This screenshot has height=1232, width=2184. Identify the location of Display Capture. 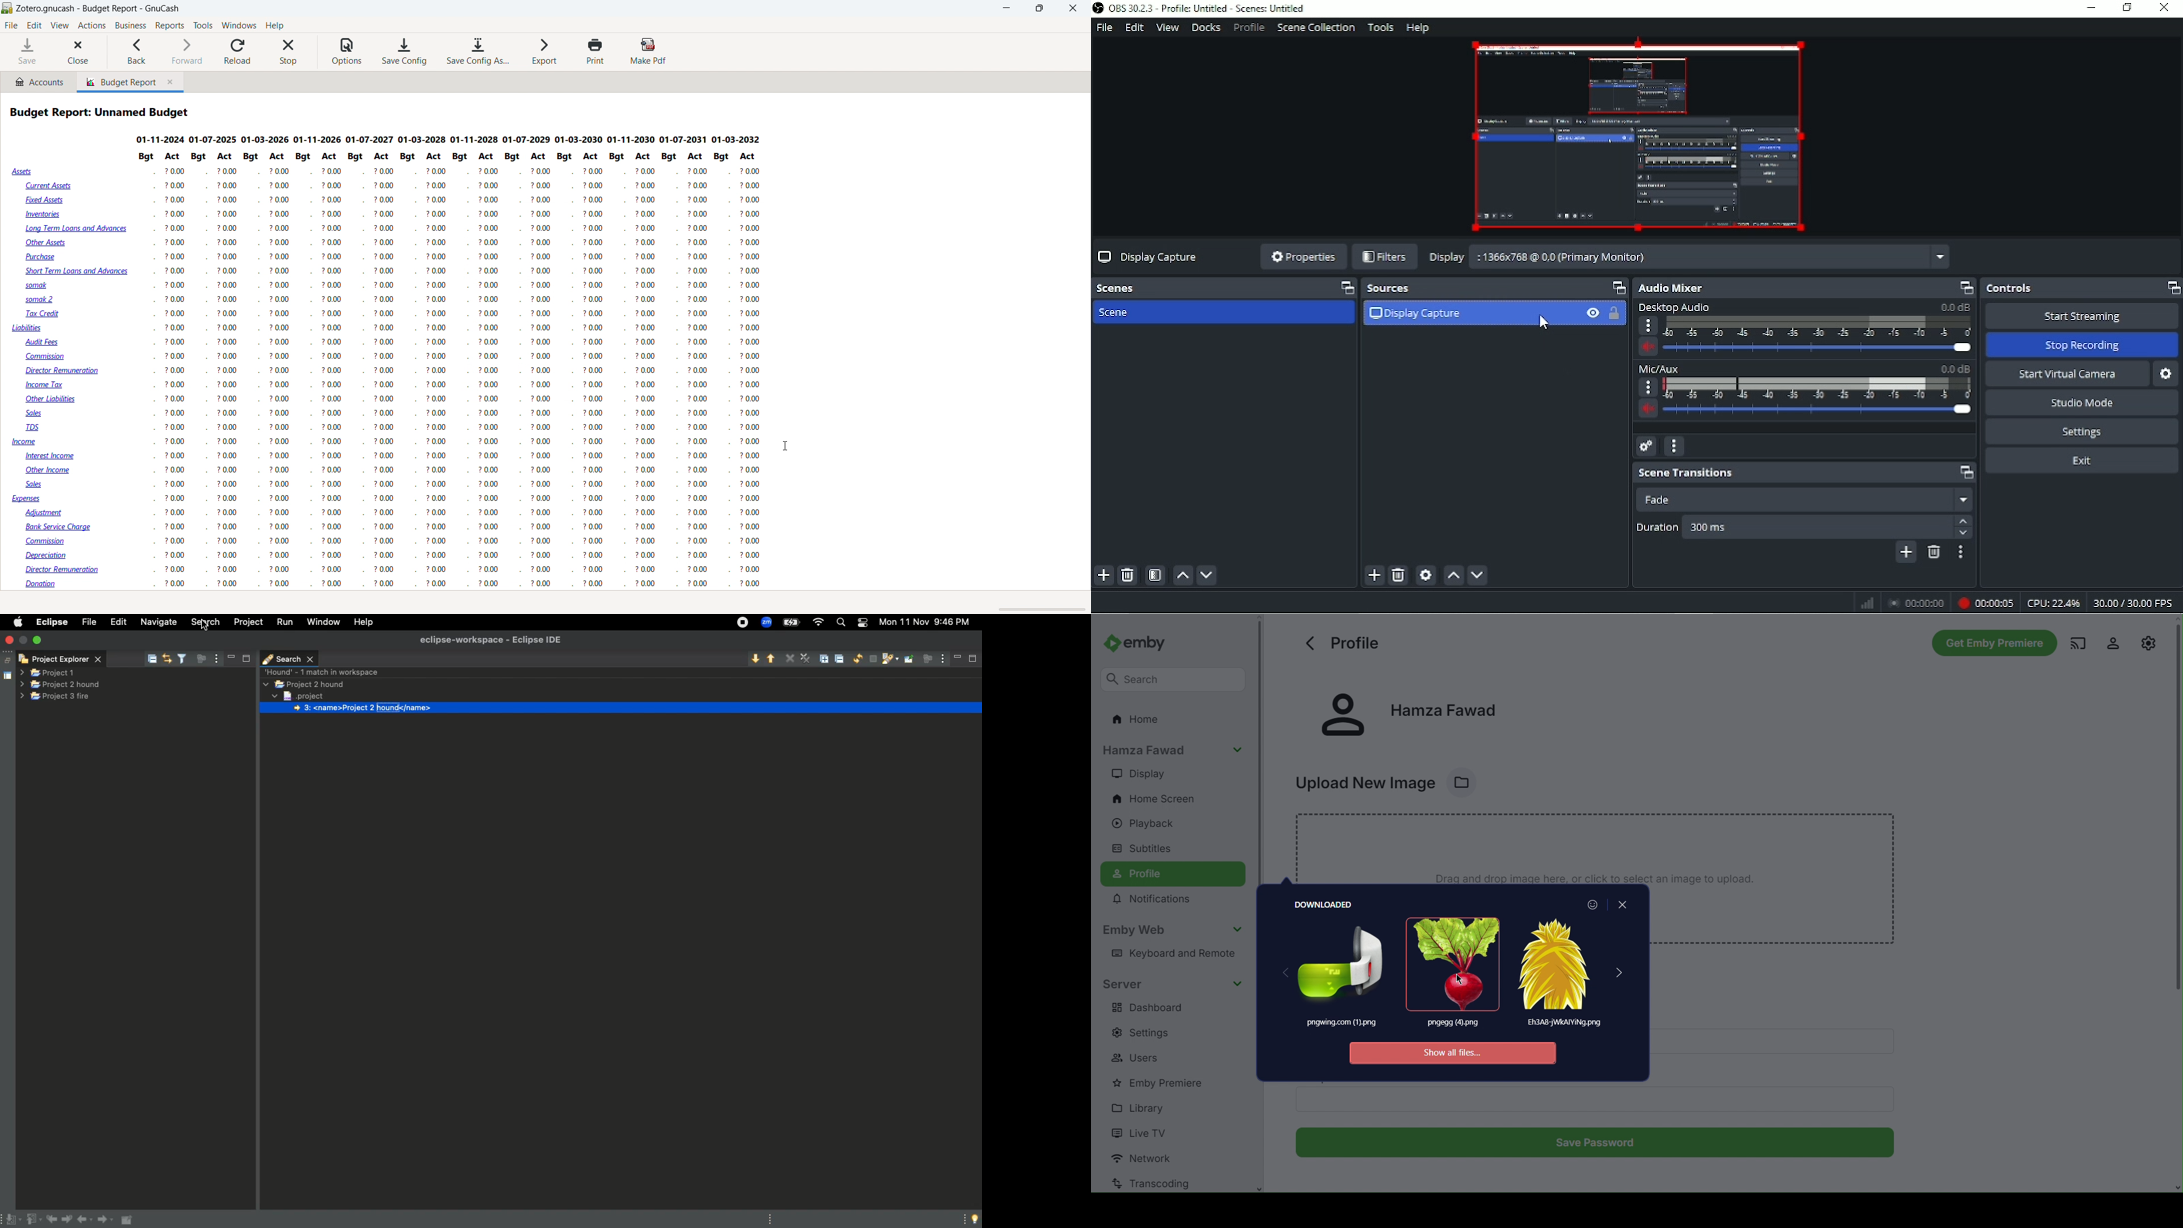
(1418, 315).